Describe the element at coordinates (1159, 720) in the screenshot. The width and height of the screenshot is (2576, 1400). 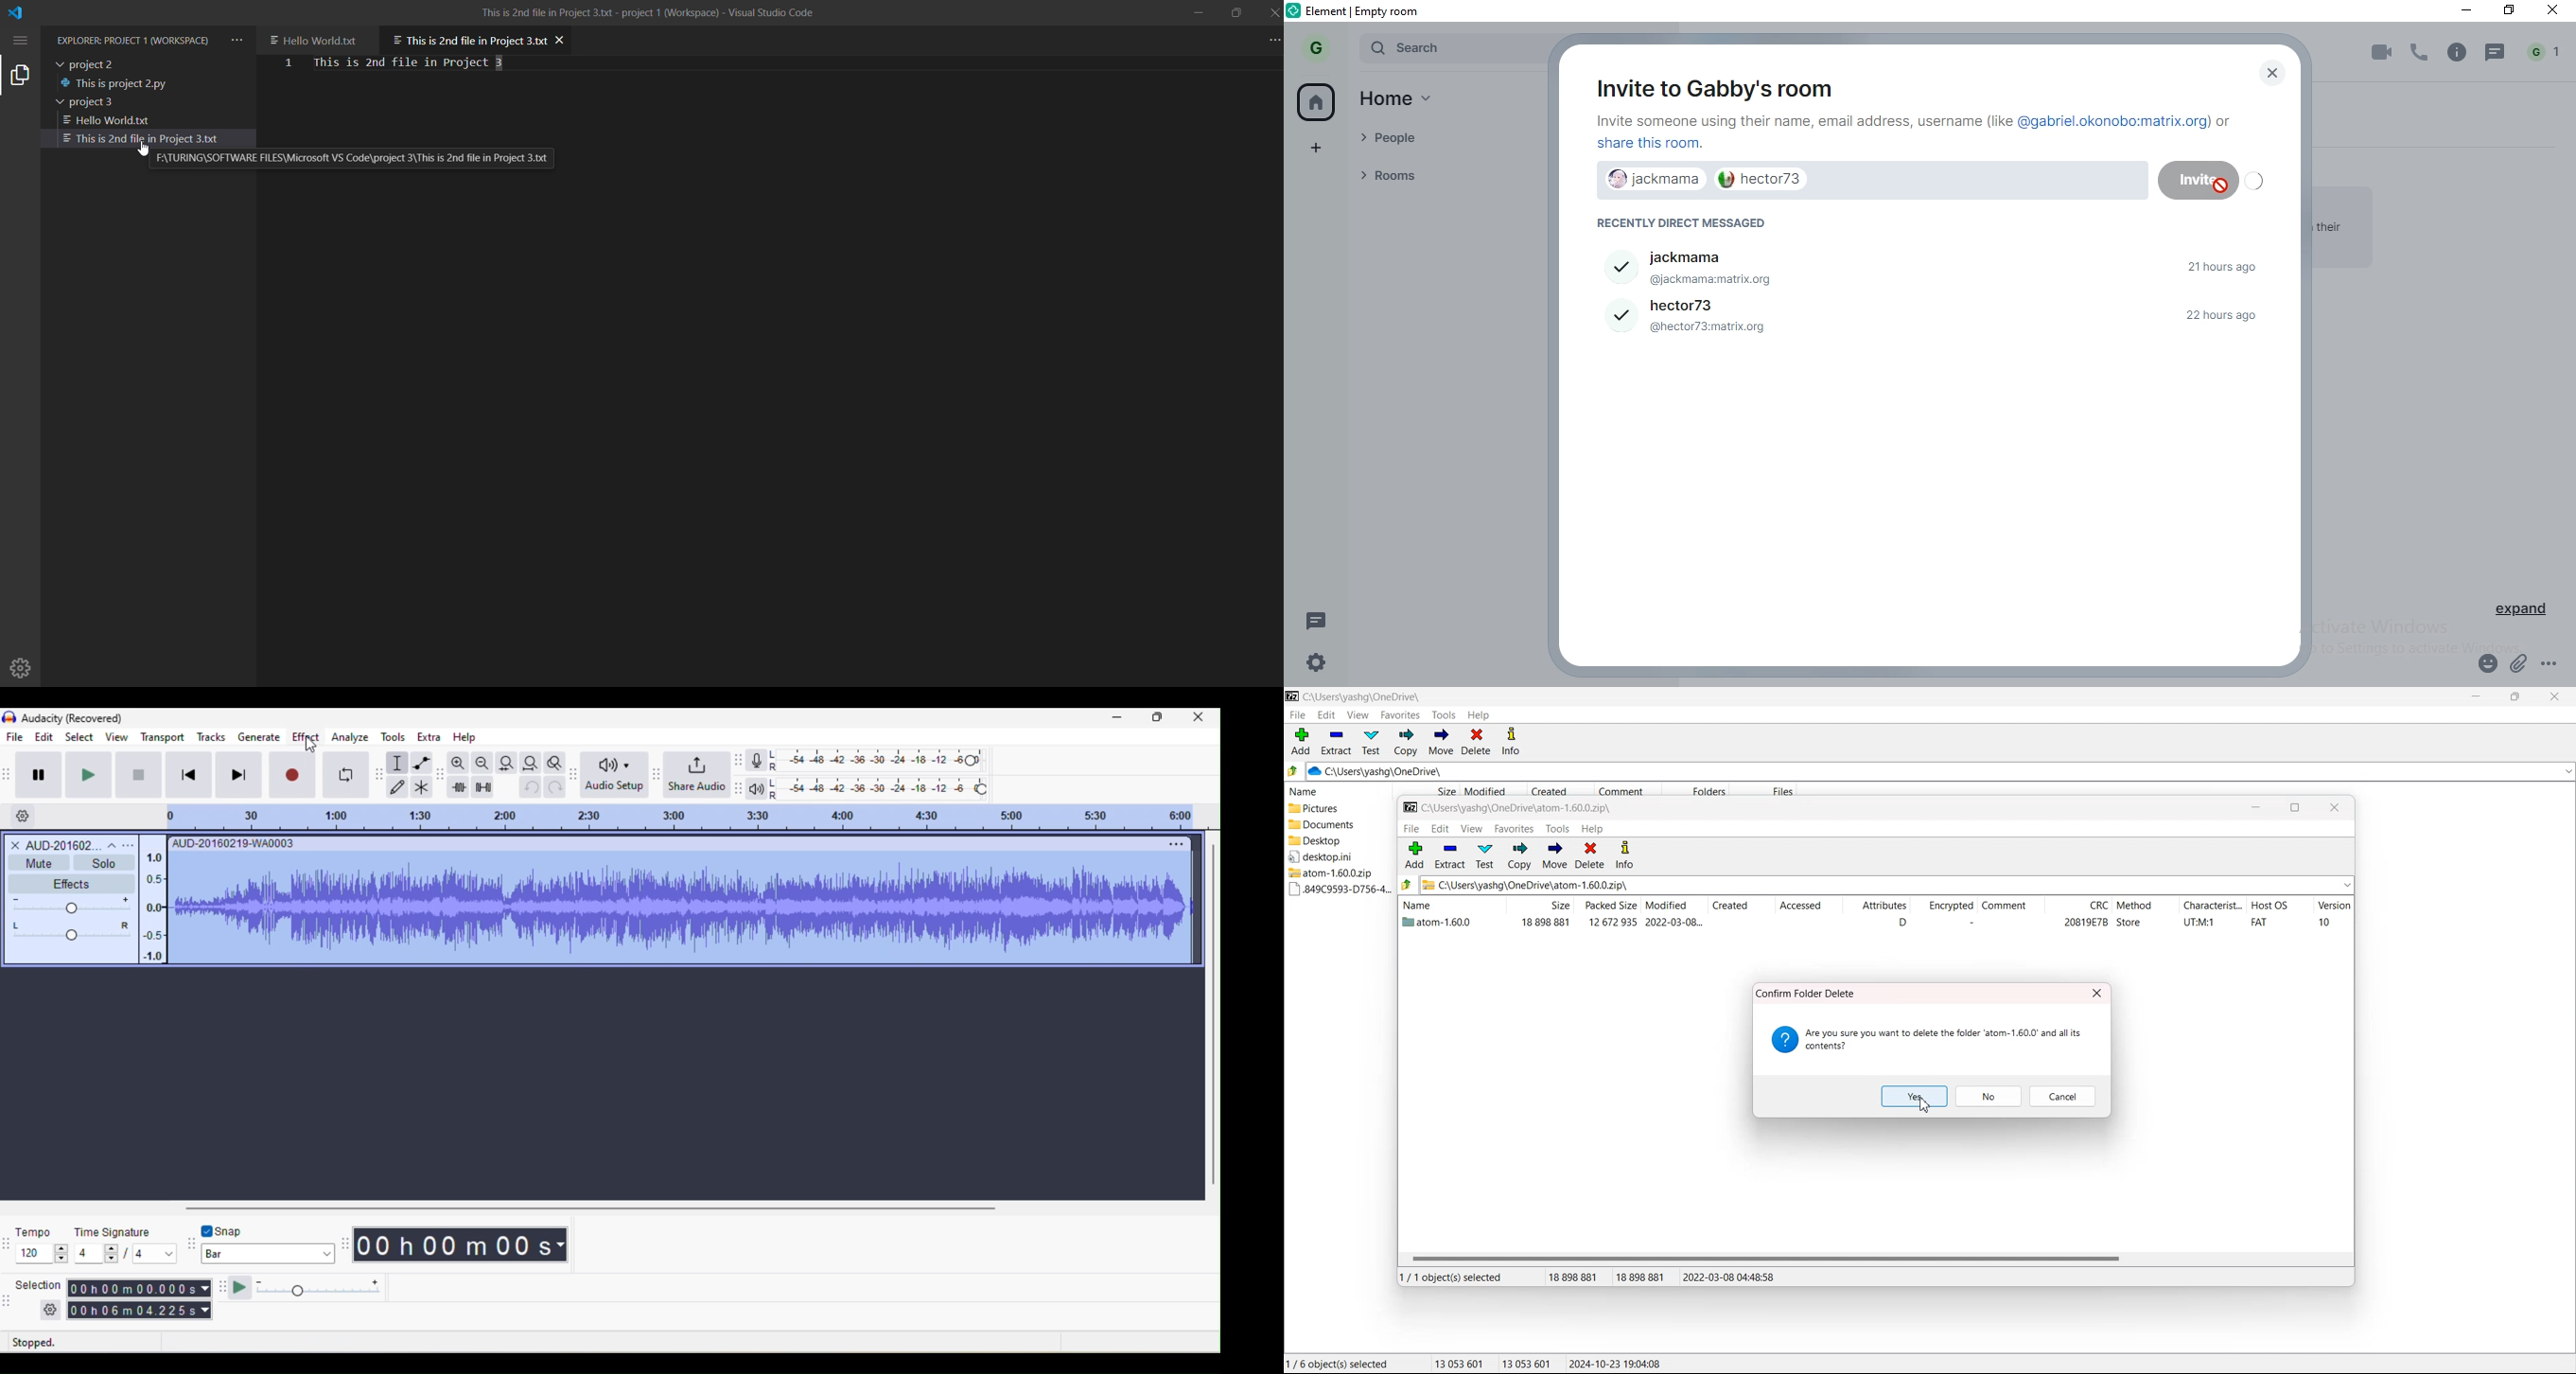
I see `Minimize/Maximize` at that location.